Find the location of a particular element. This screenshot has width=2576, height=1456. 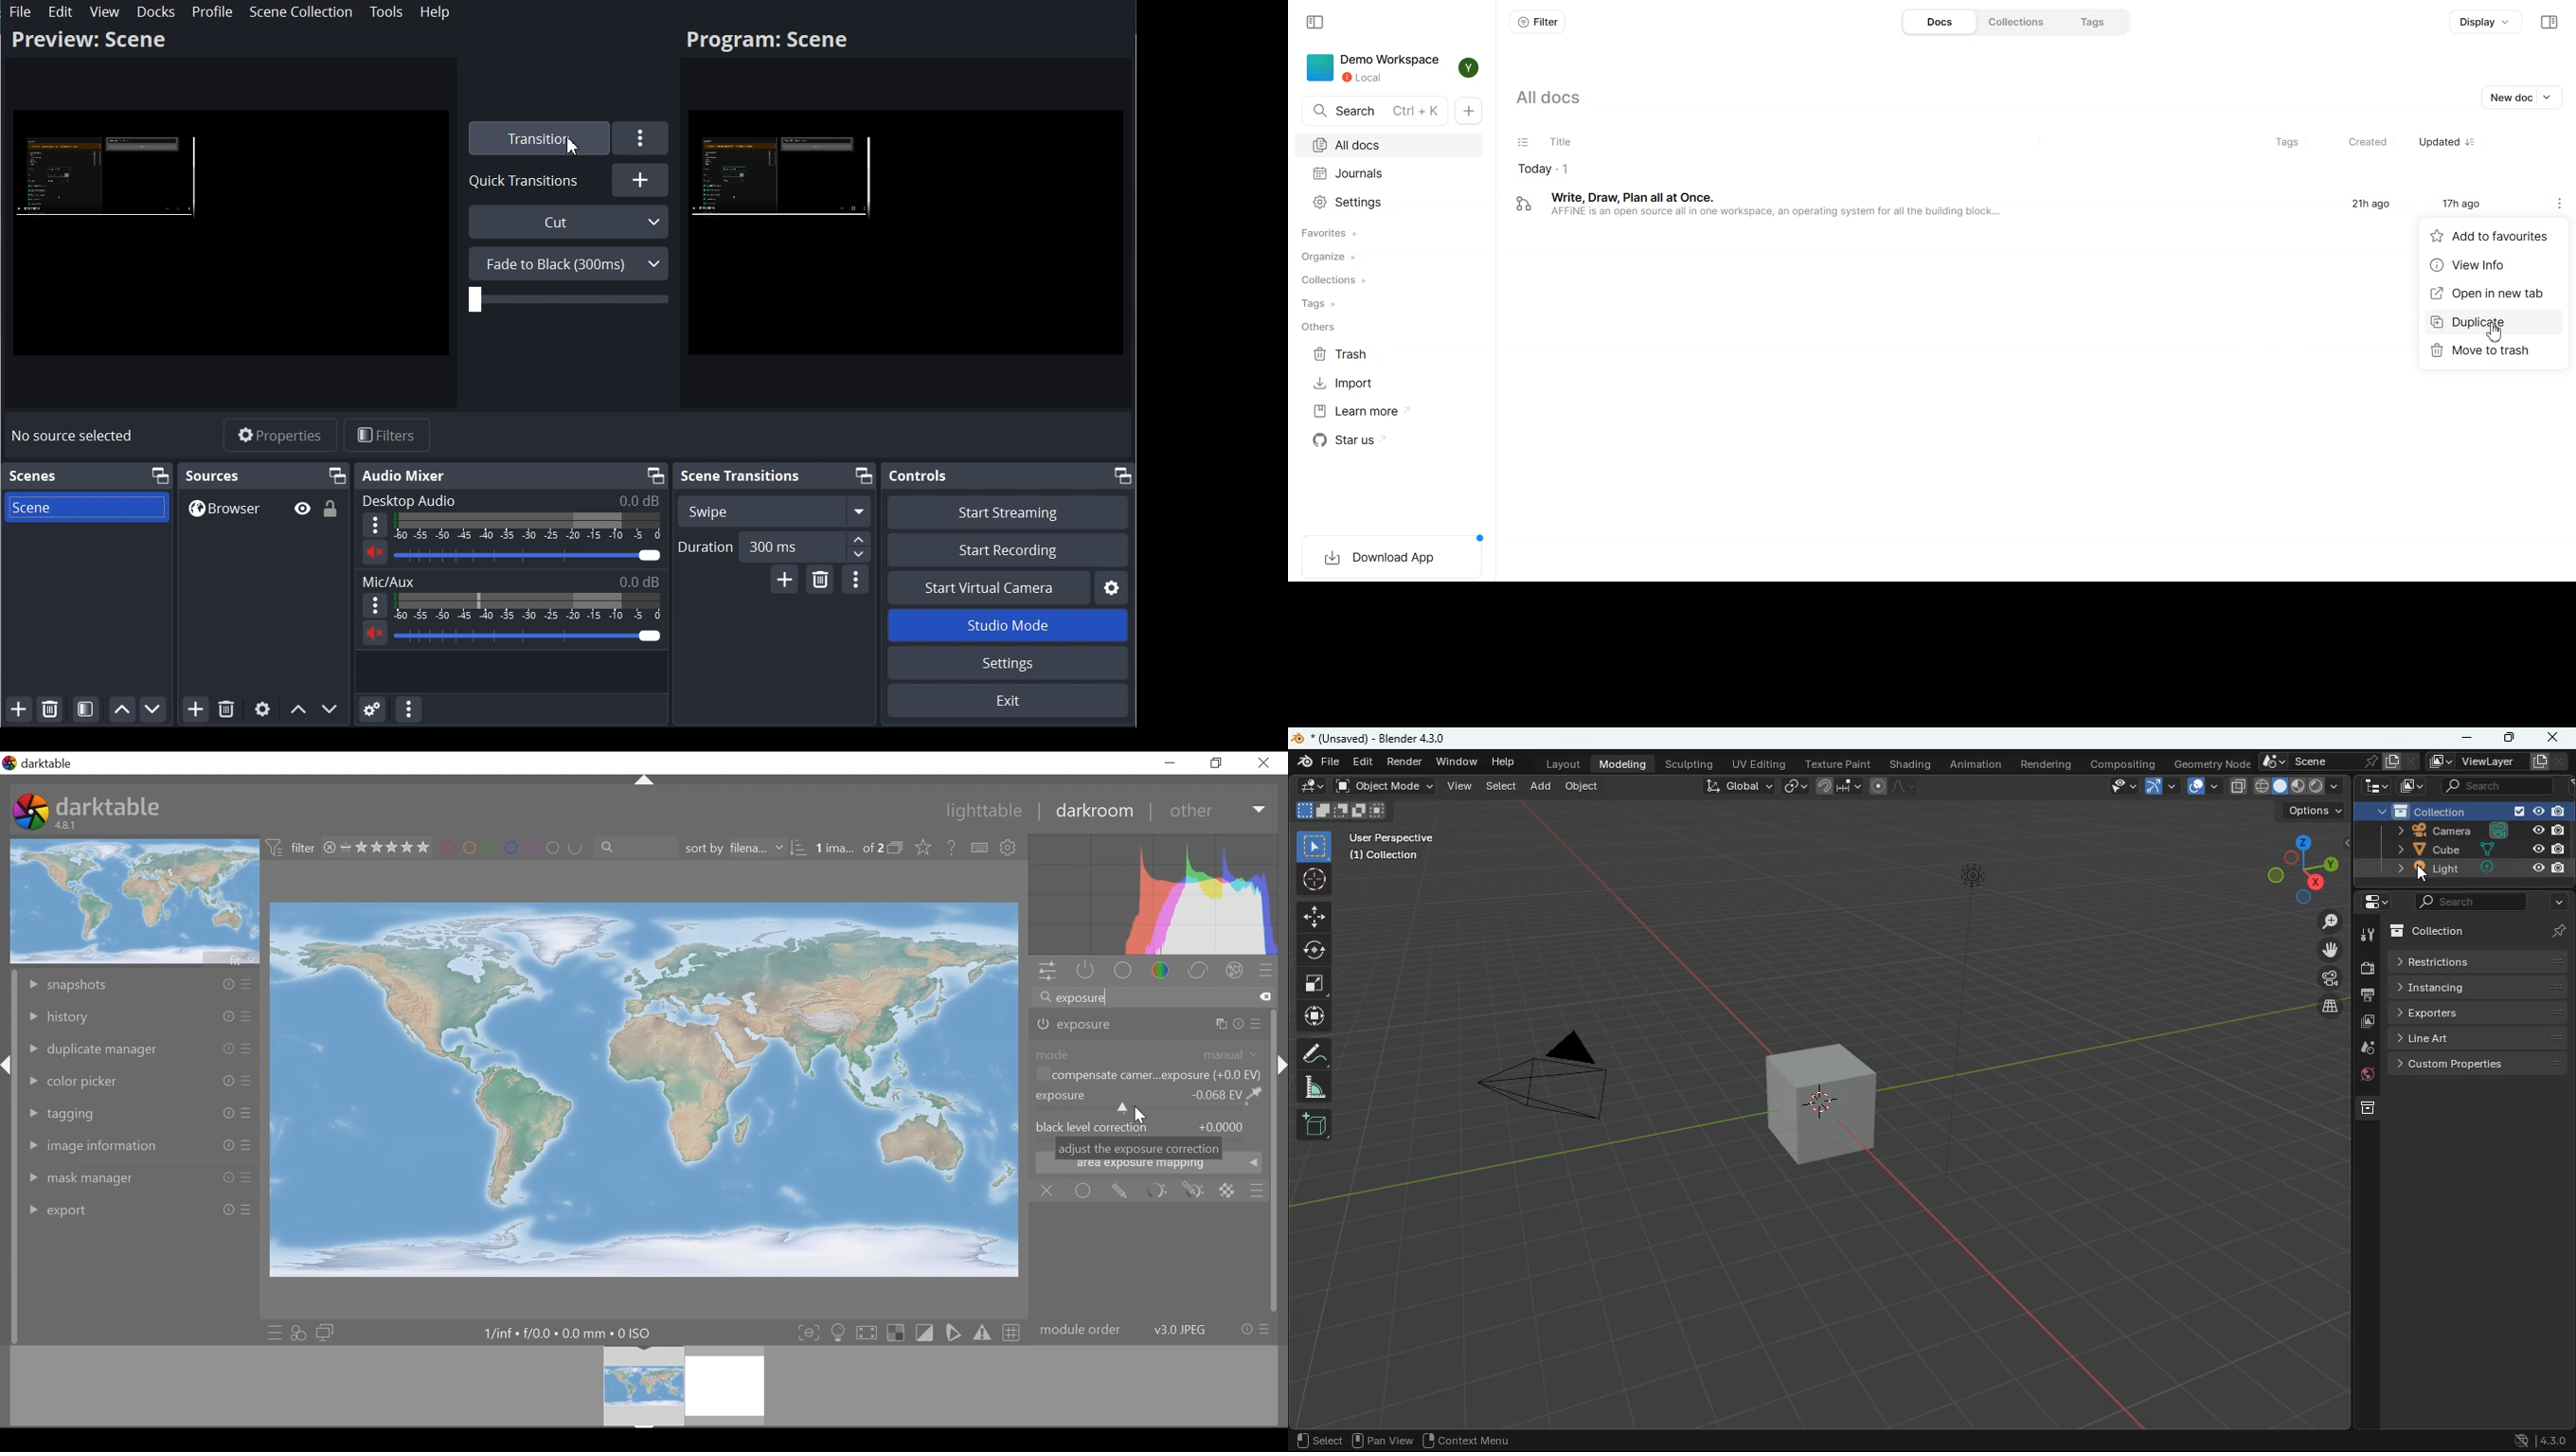

toggle focus-peaking mode is located at coordinates (807, 1333).